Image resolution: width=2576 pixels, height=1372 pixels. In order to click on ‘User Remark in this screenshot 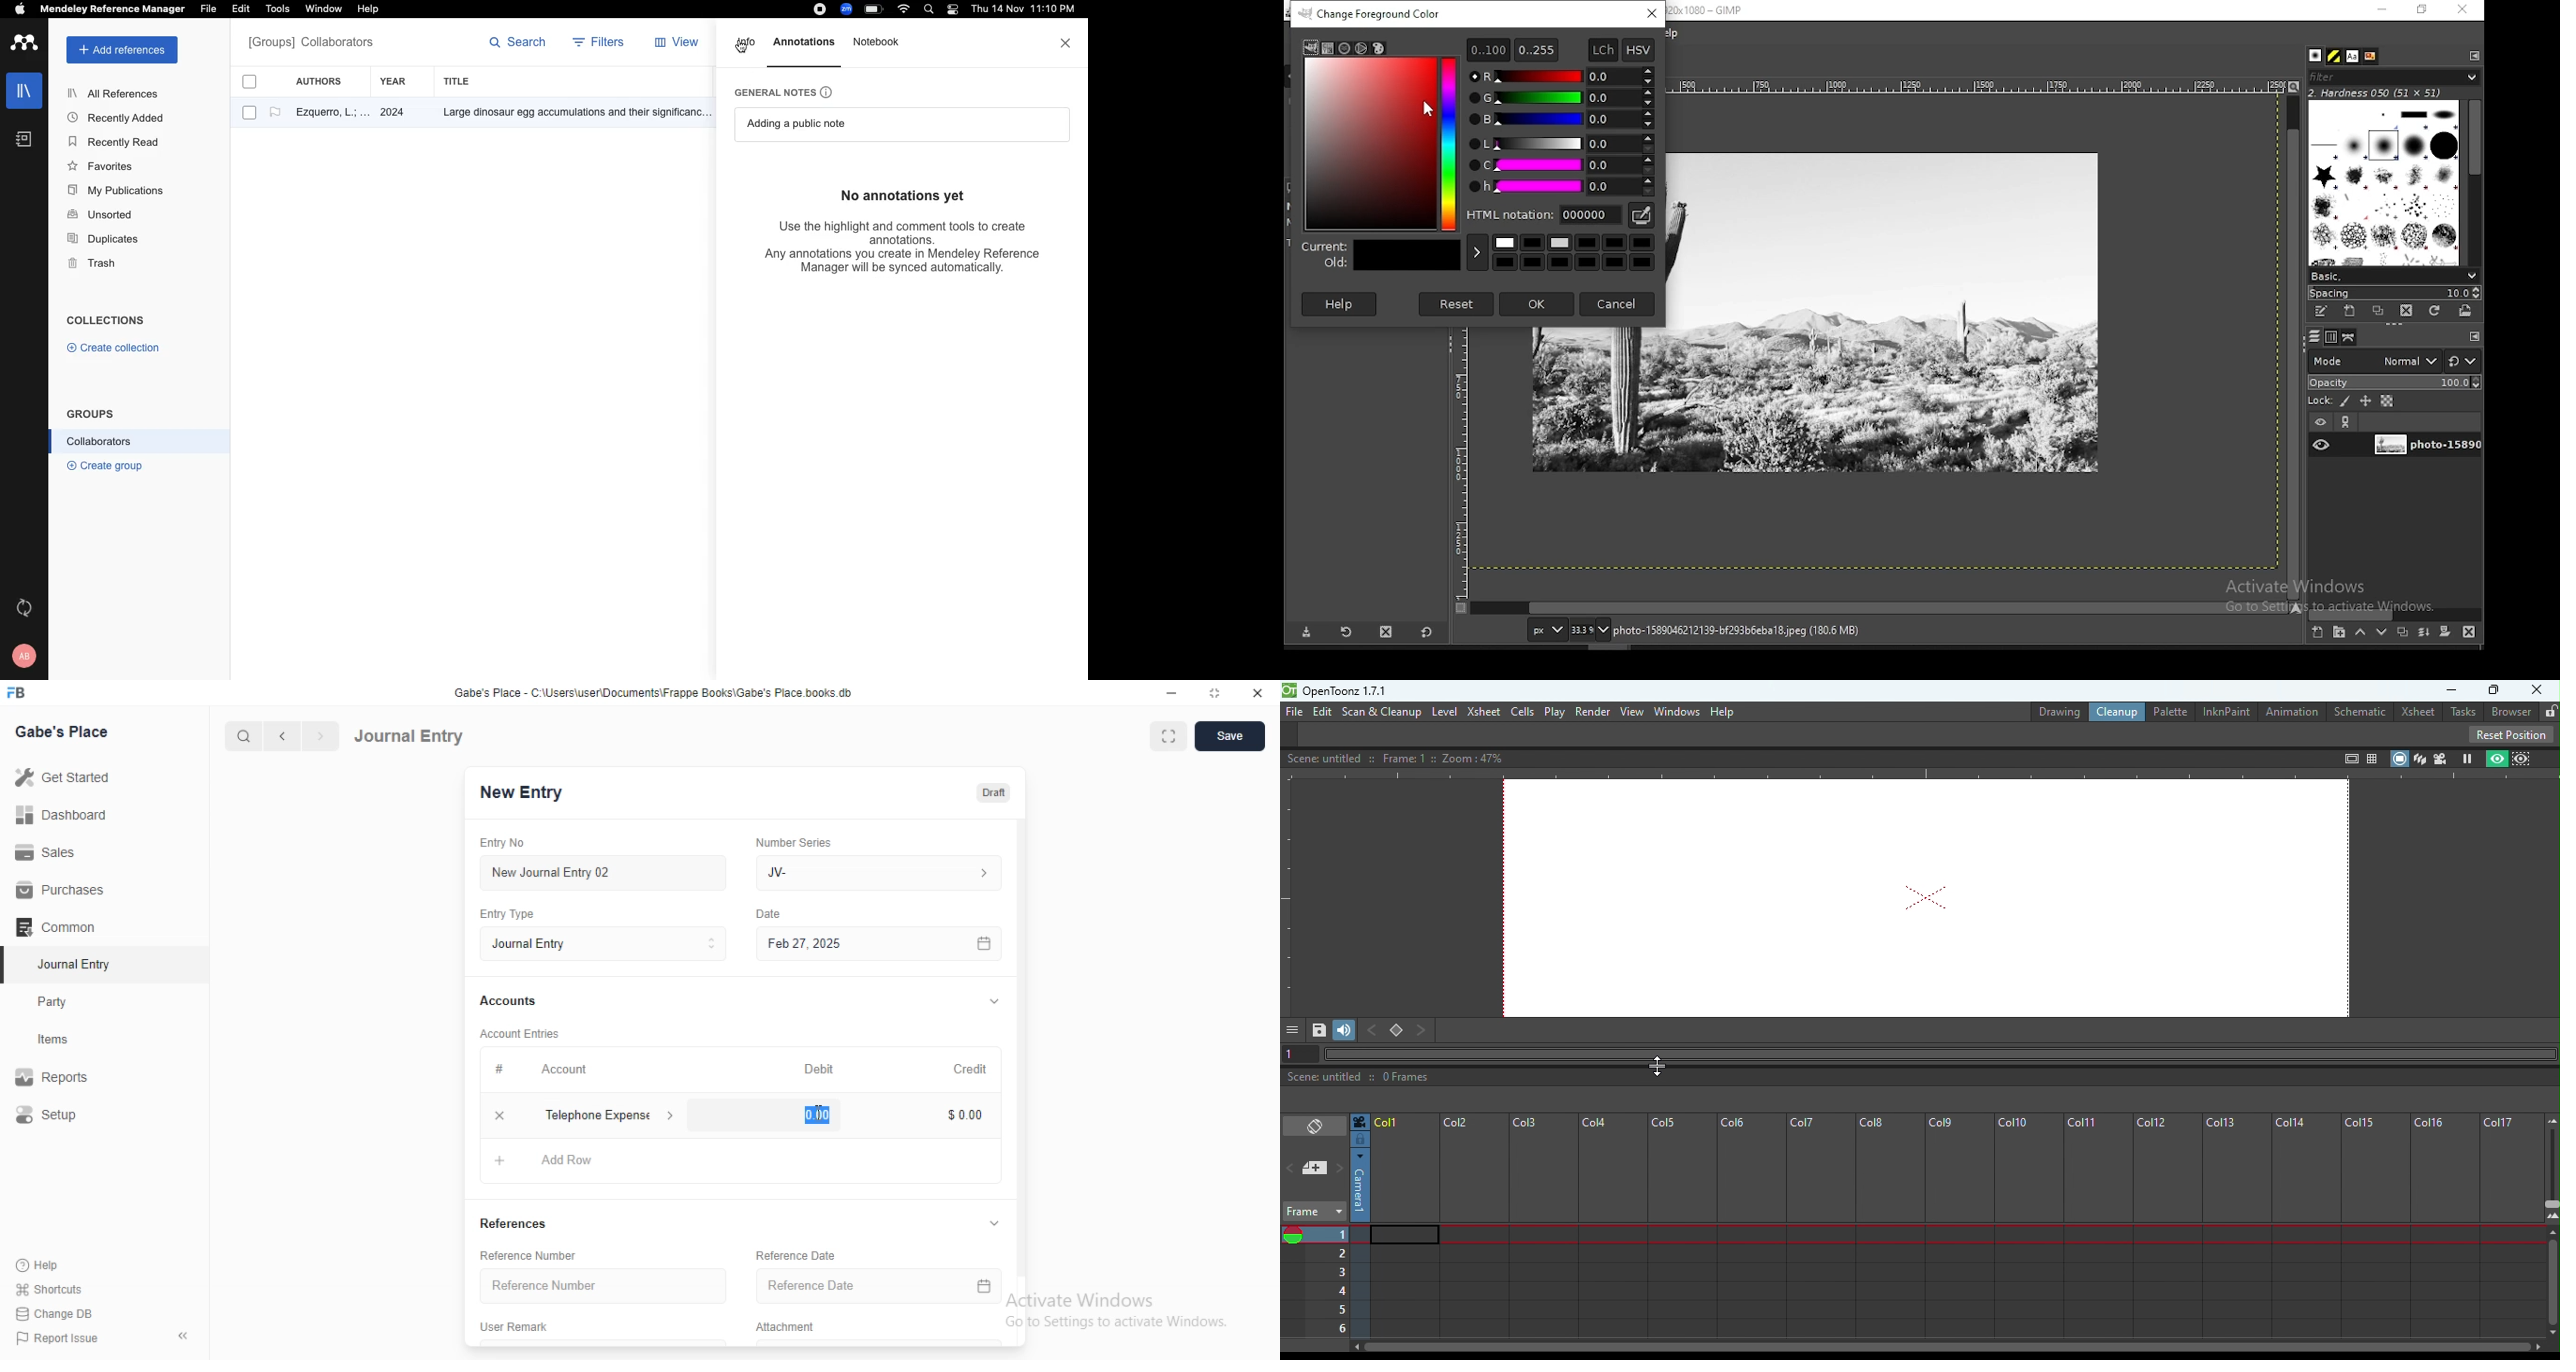, I will do `click(515, 1325)`.